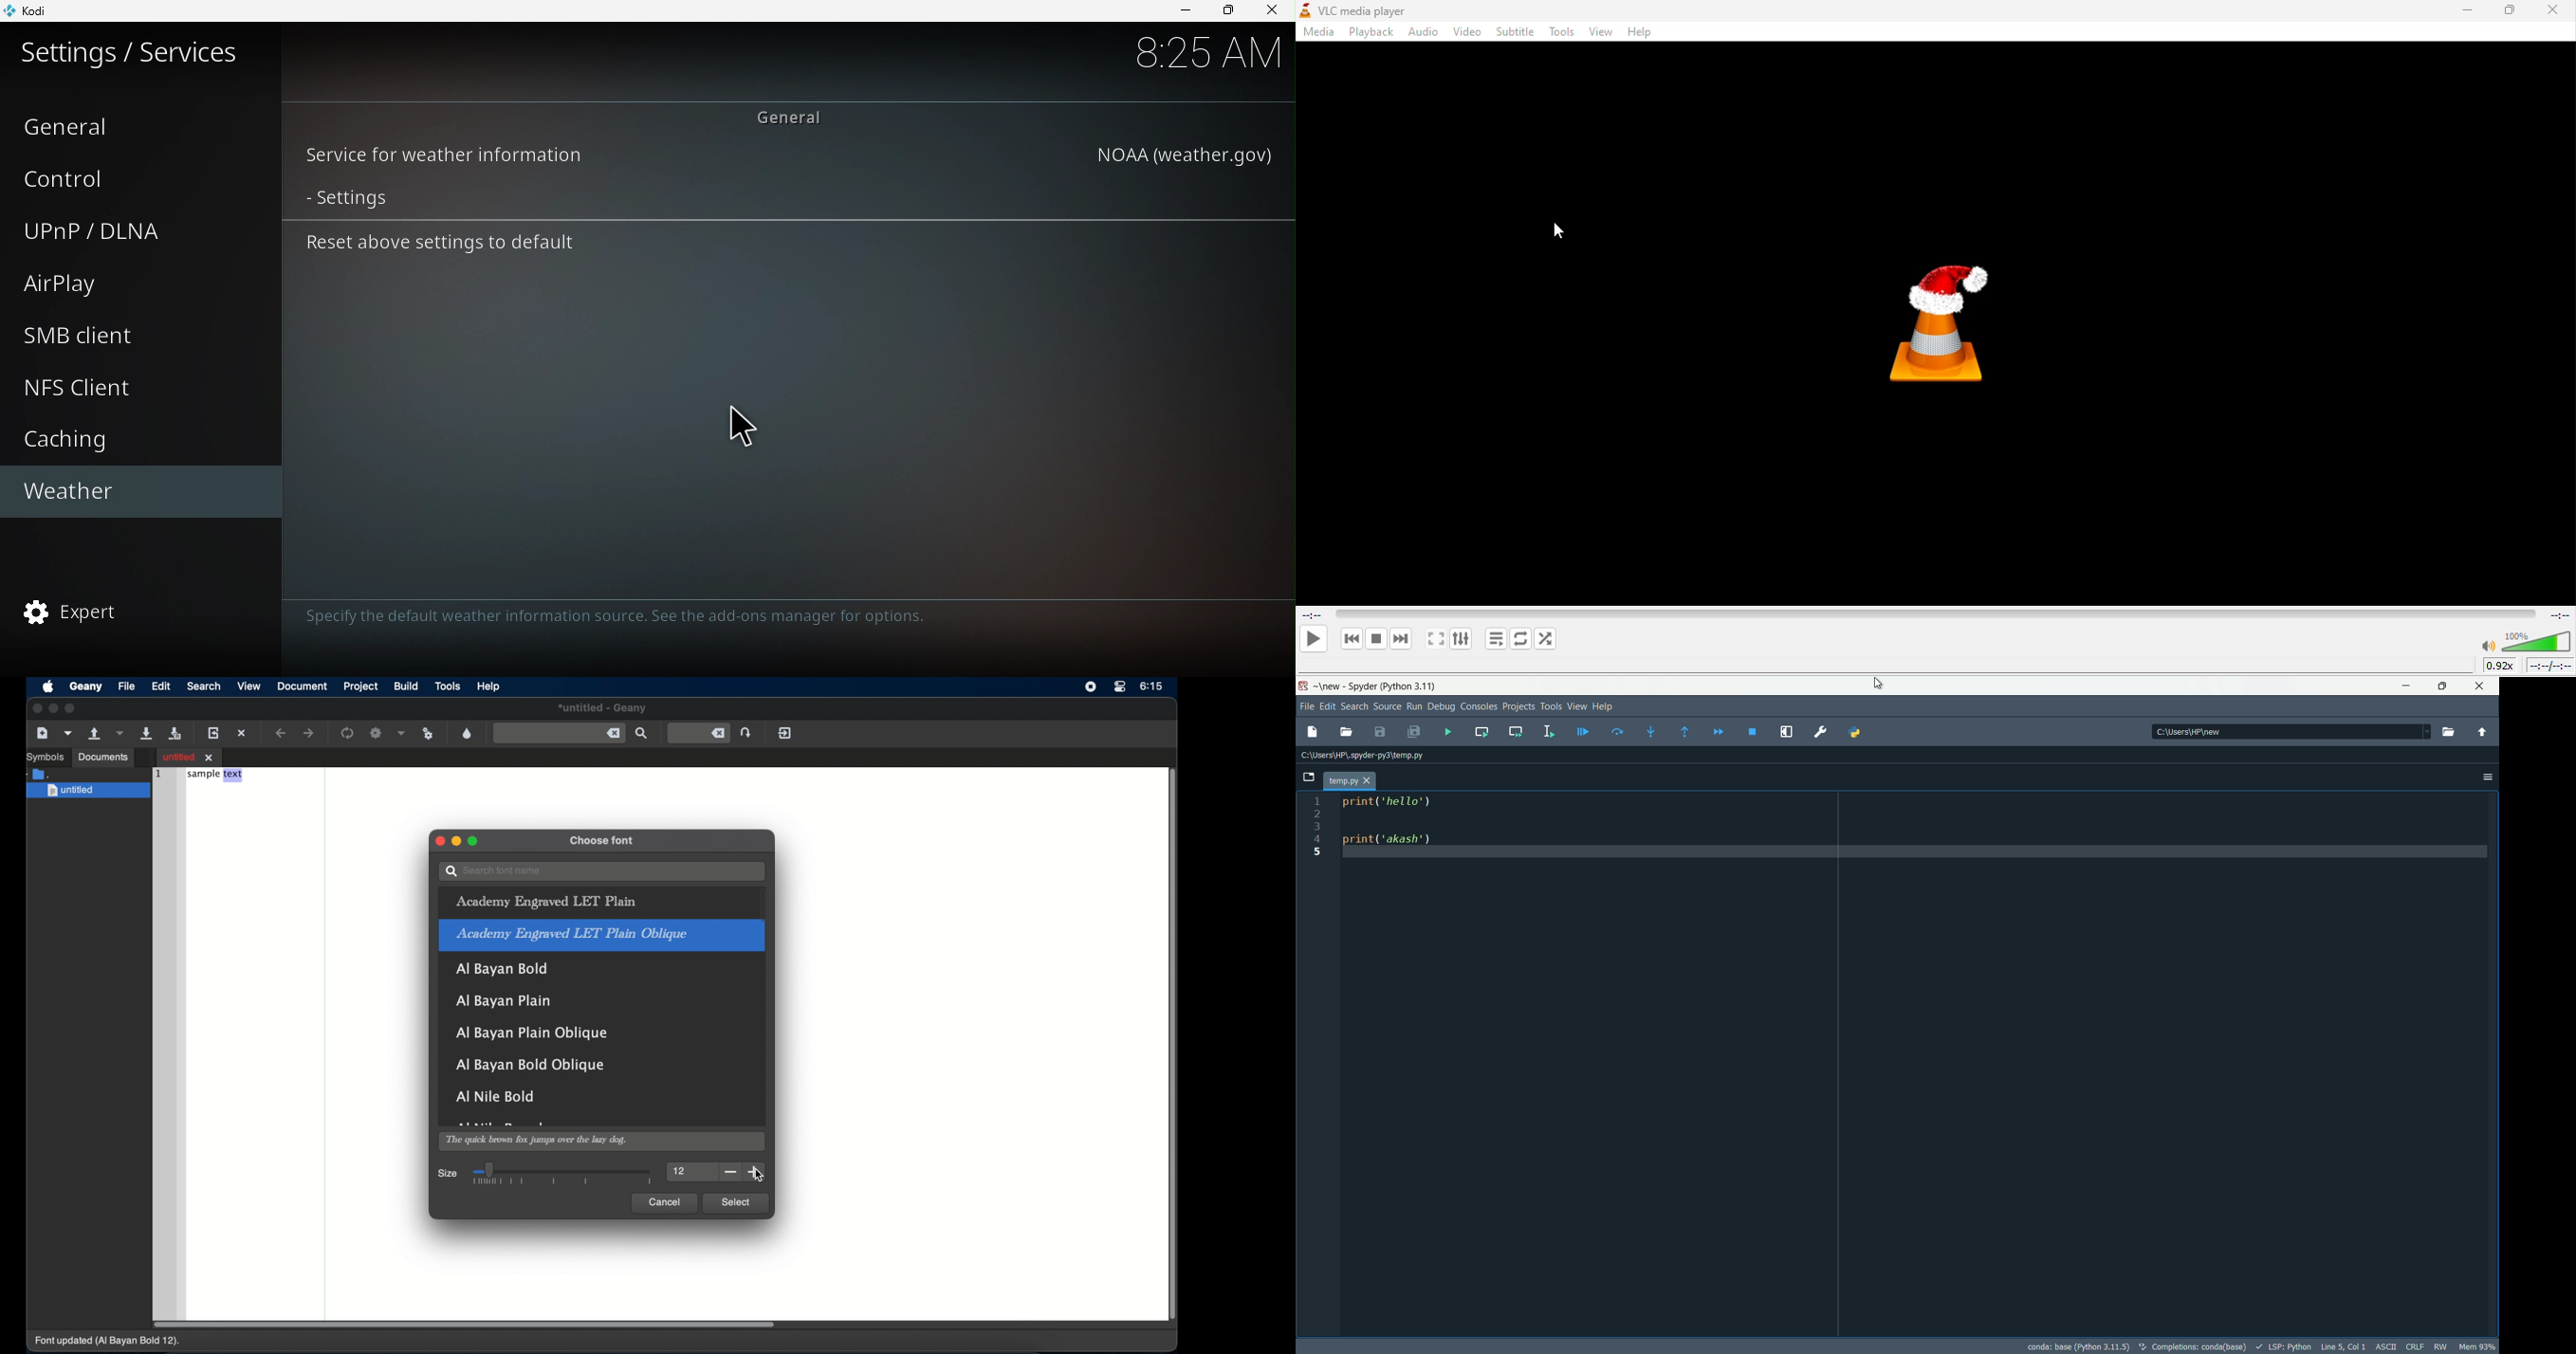  I want to click on symbols, so click(46, 757).